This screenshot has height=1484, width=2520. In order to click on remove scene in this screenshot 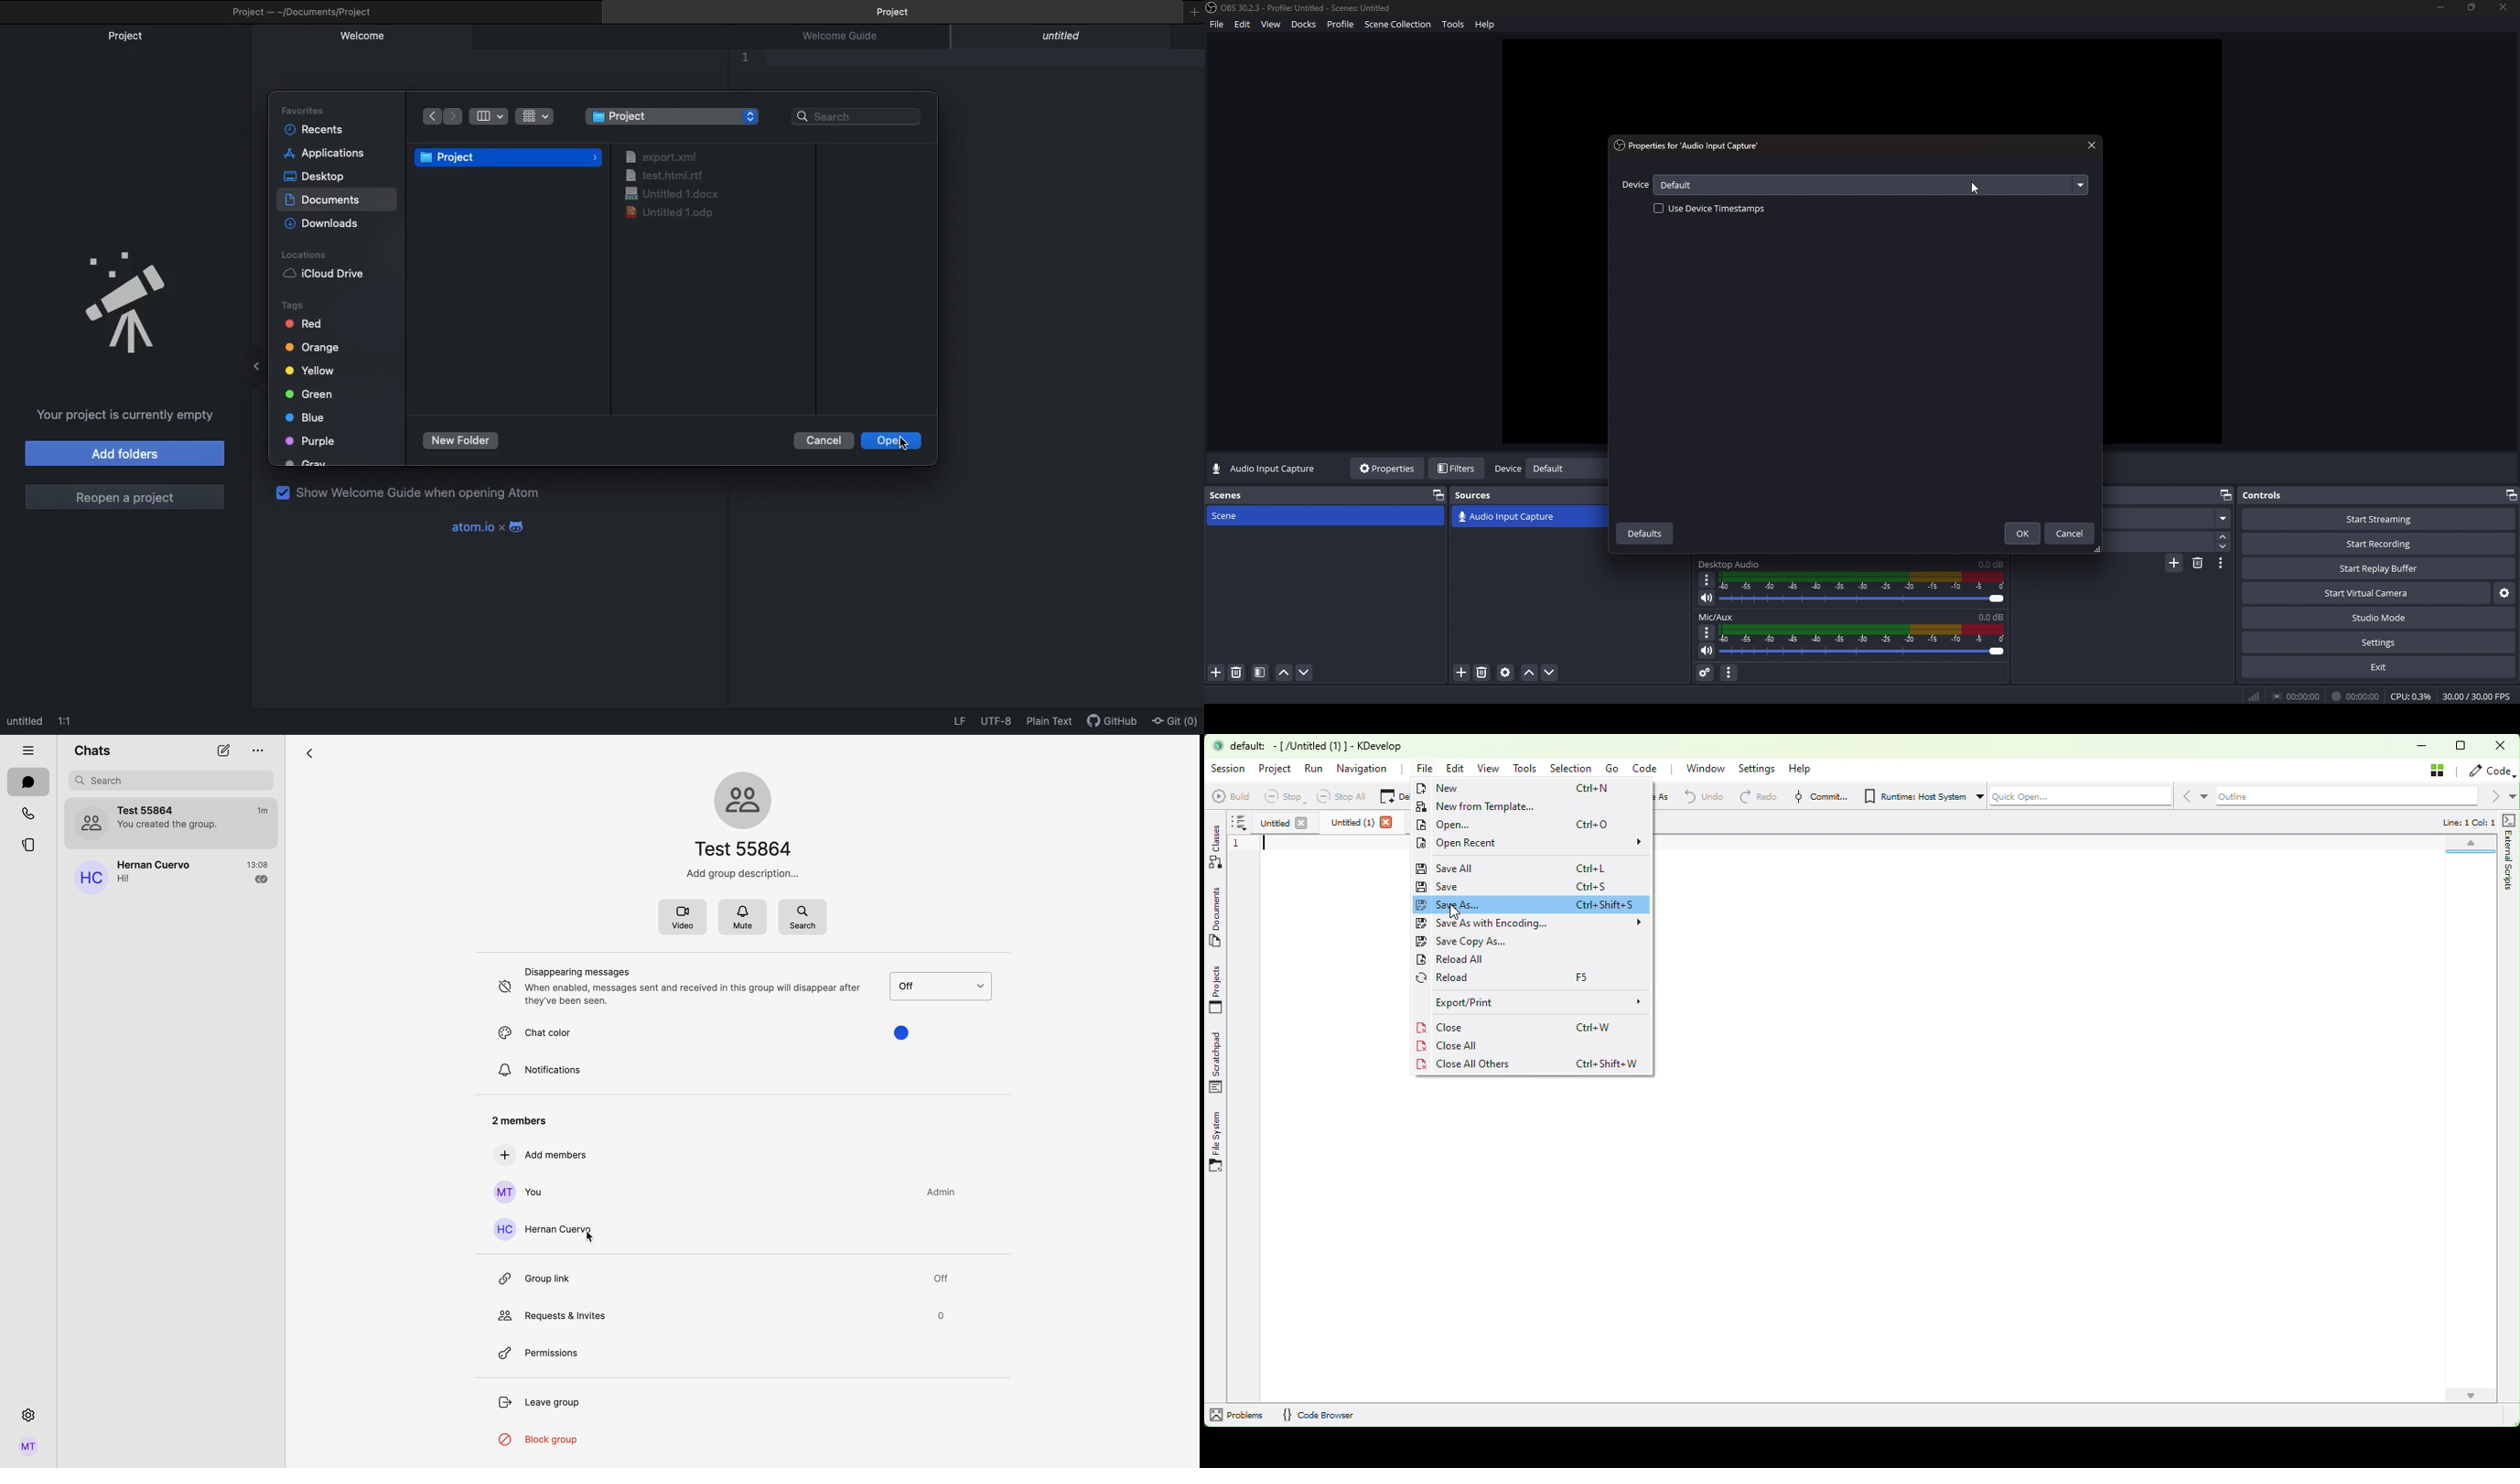, I will do `click(1236, 673)`.